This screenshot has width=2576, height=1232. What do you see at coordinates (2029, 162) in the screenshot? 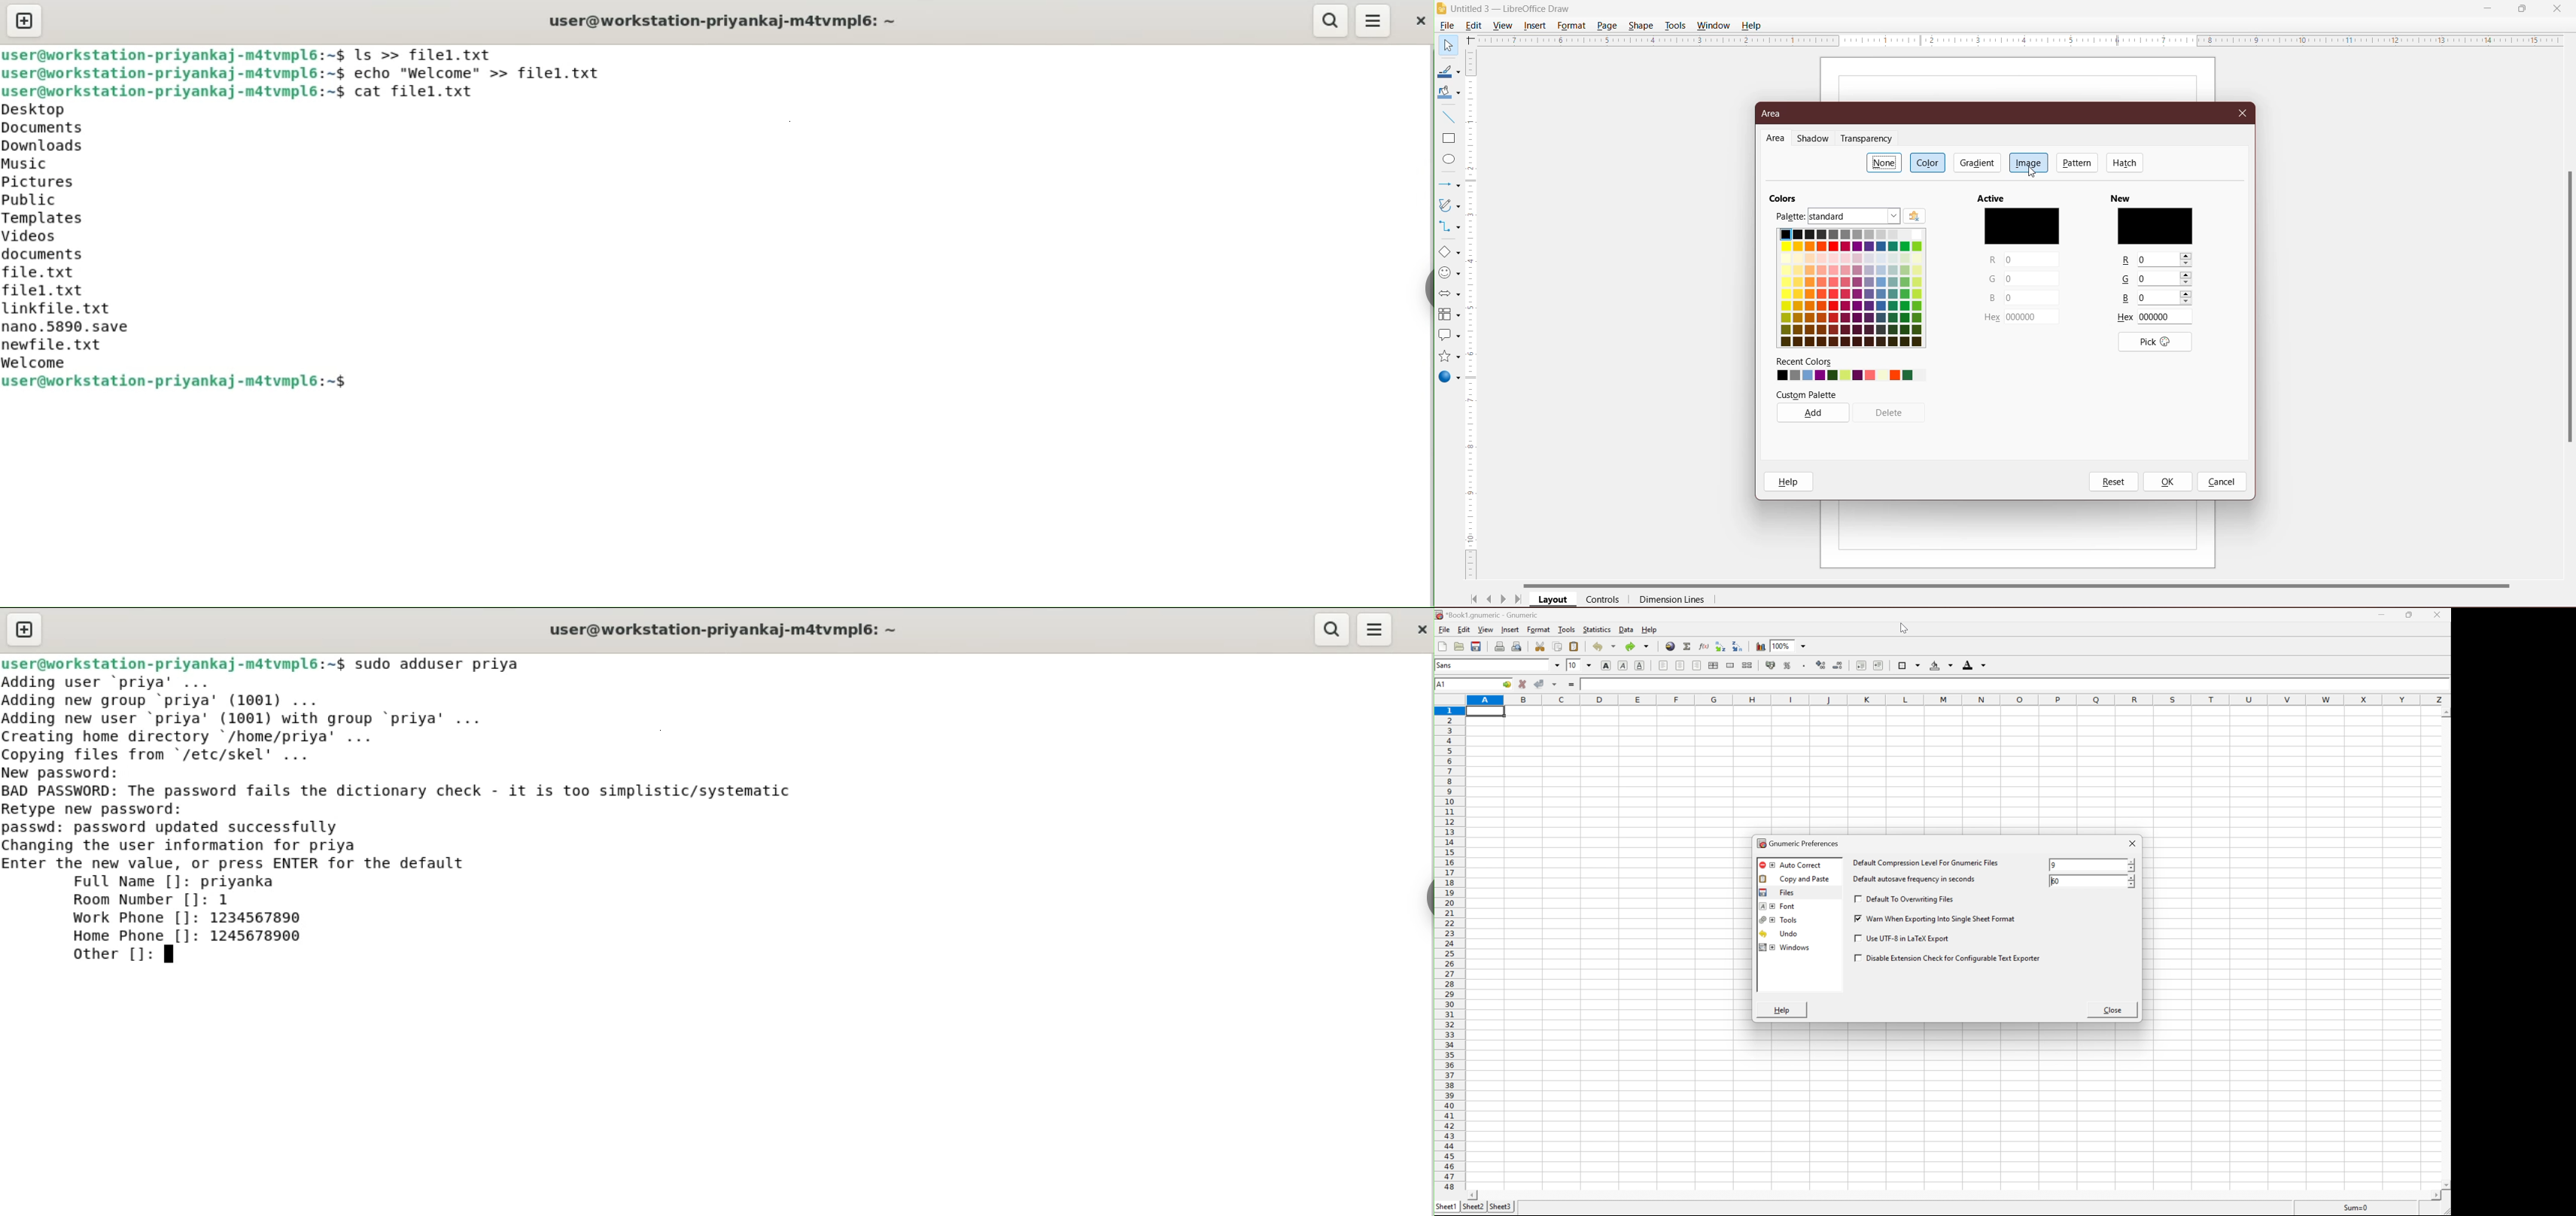
I see `Image` at bounding box center [2029, 162].